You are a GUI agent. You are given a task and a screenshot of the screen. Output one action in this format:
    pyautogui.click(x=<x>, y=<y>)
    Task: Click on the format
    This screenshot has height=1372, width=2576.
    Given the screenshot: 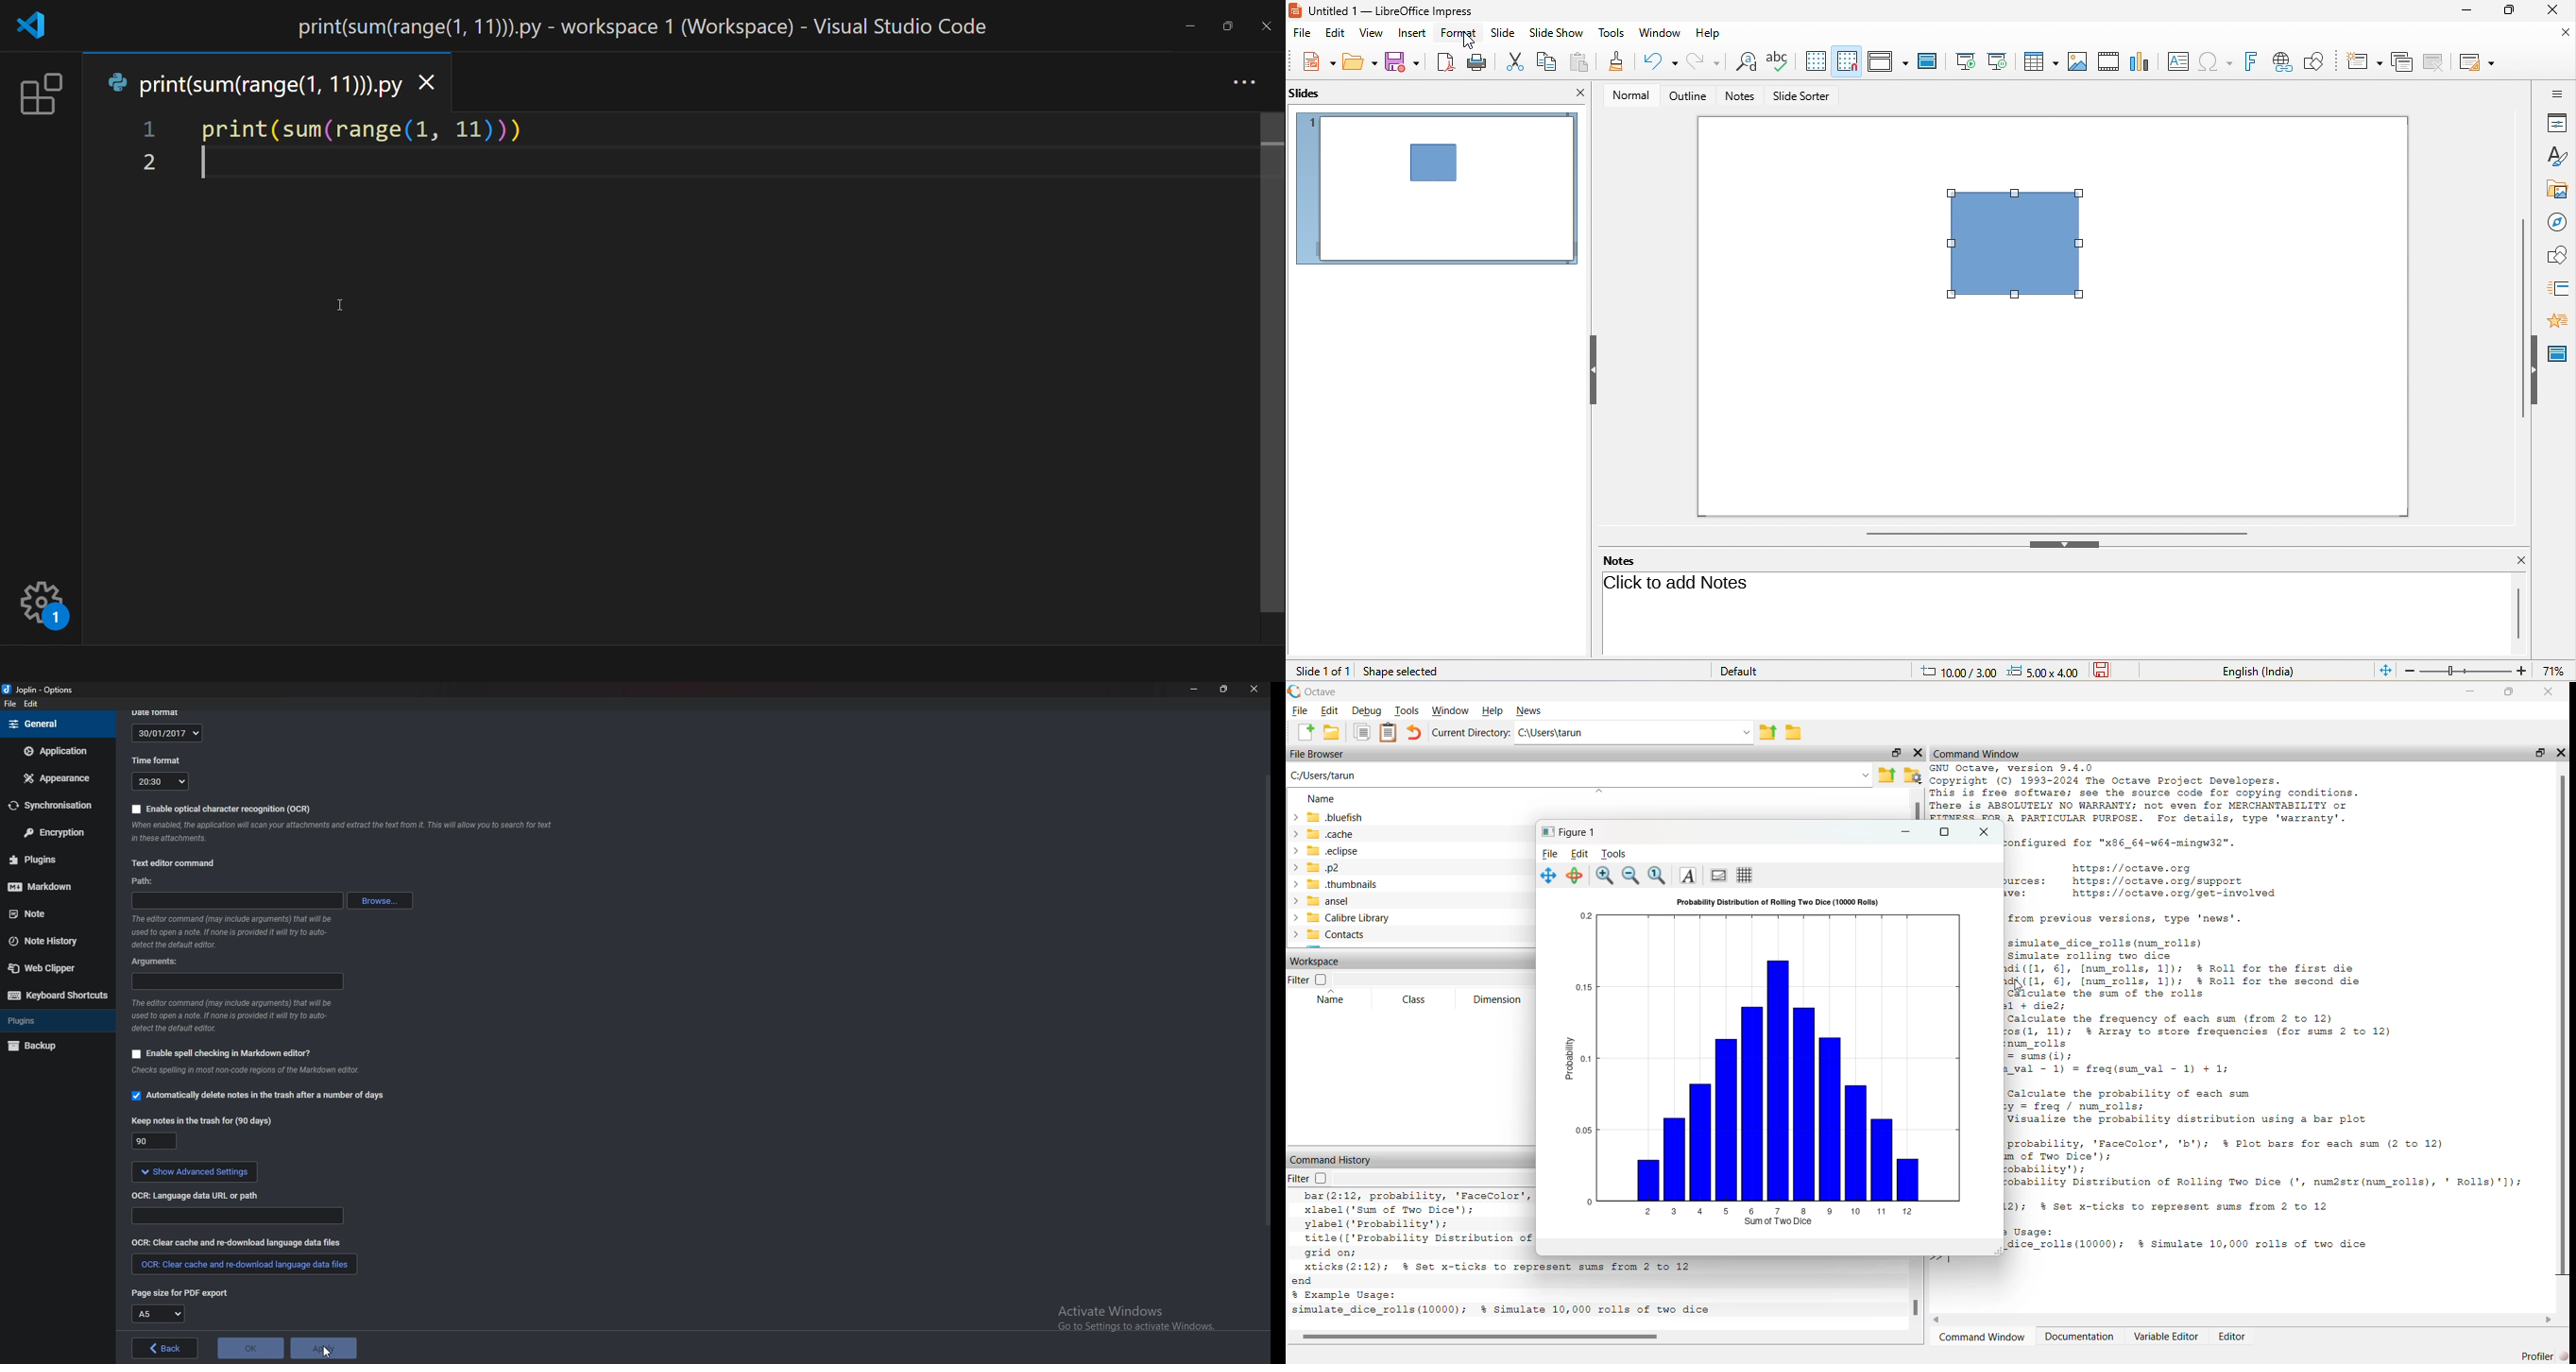 What is the action you would take?
    pyautogui.click(x=1461, y=33)
    